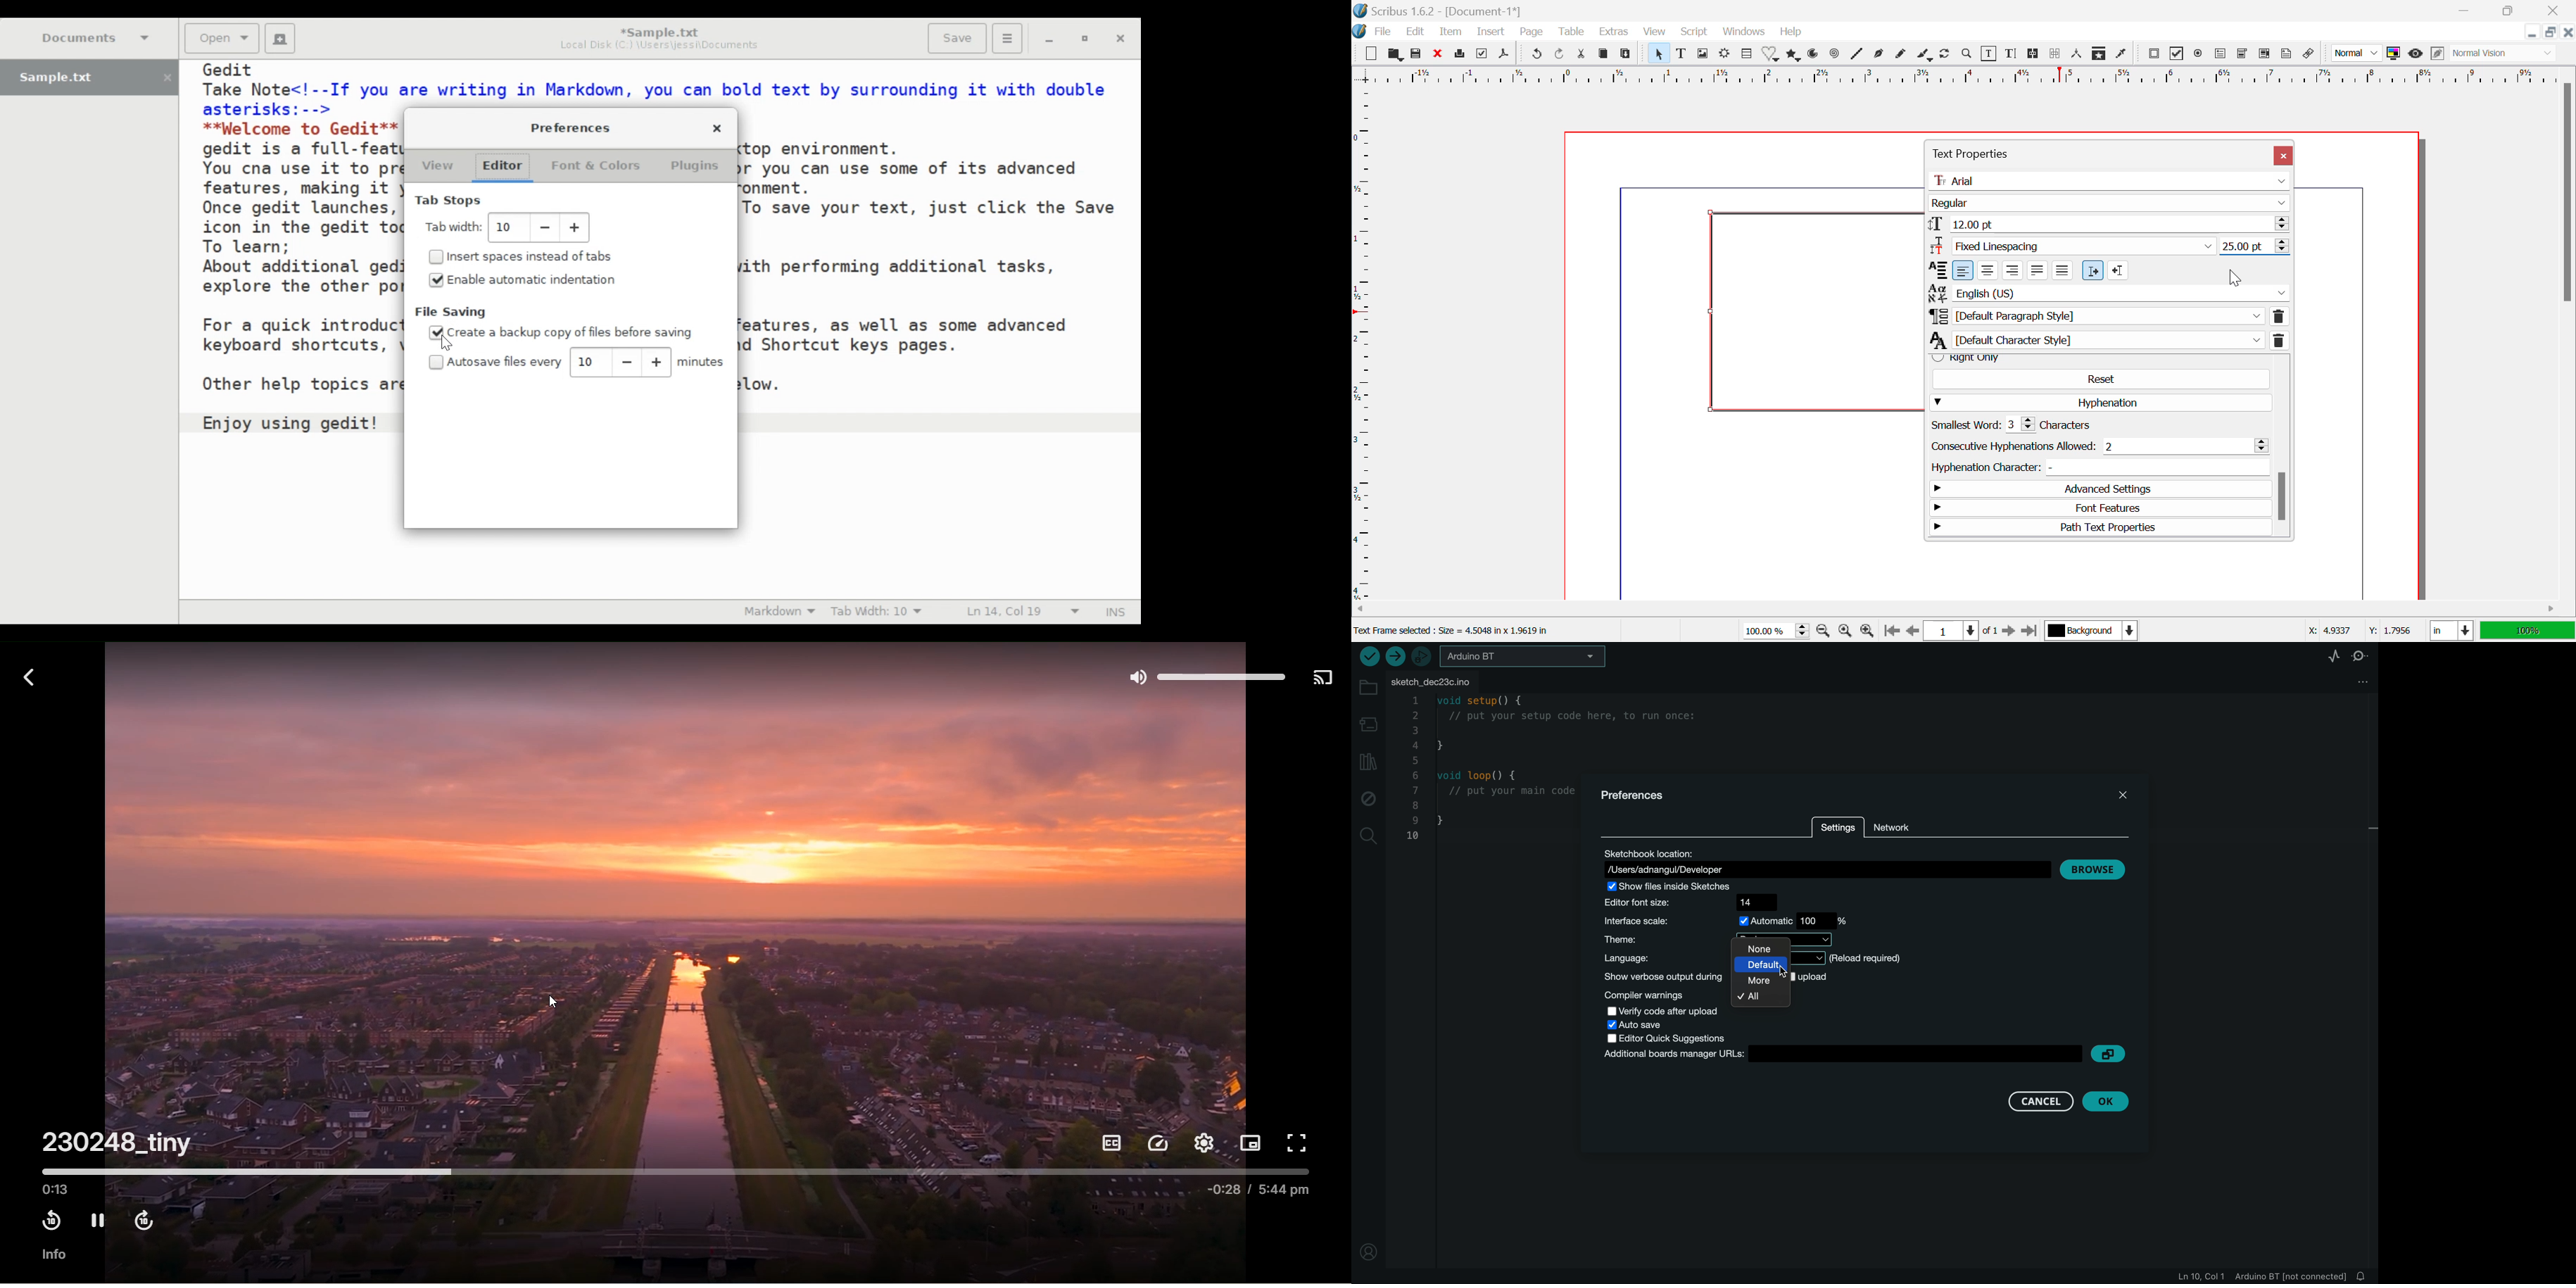 The image size is (2576, 1288). Describe the element at coordinates (2012, 55) in the screenshot. I see `Edit Text with Story Editor` at that location.